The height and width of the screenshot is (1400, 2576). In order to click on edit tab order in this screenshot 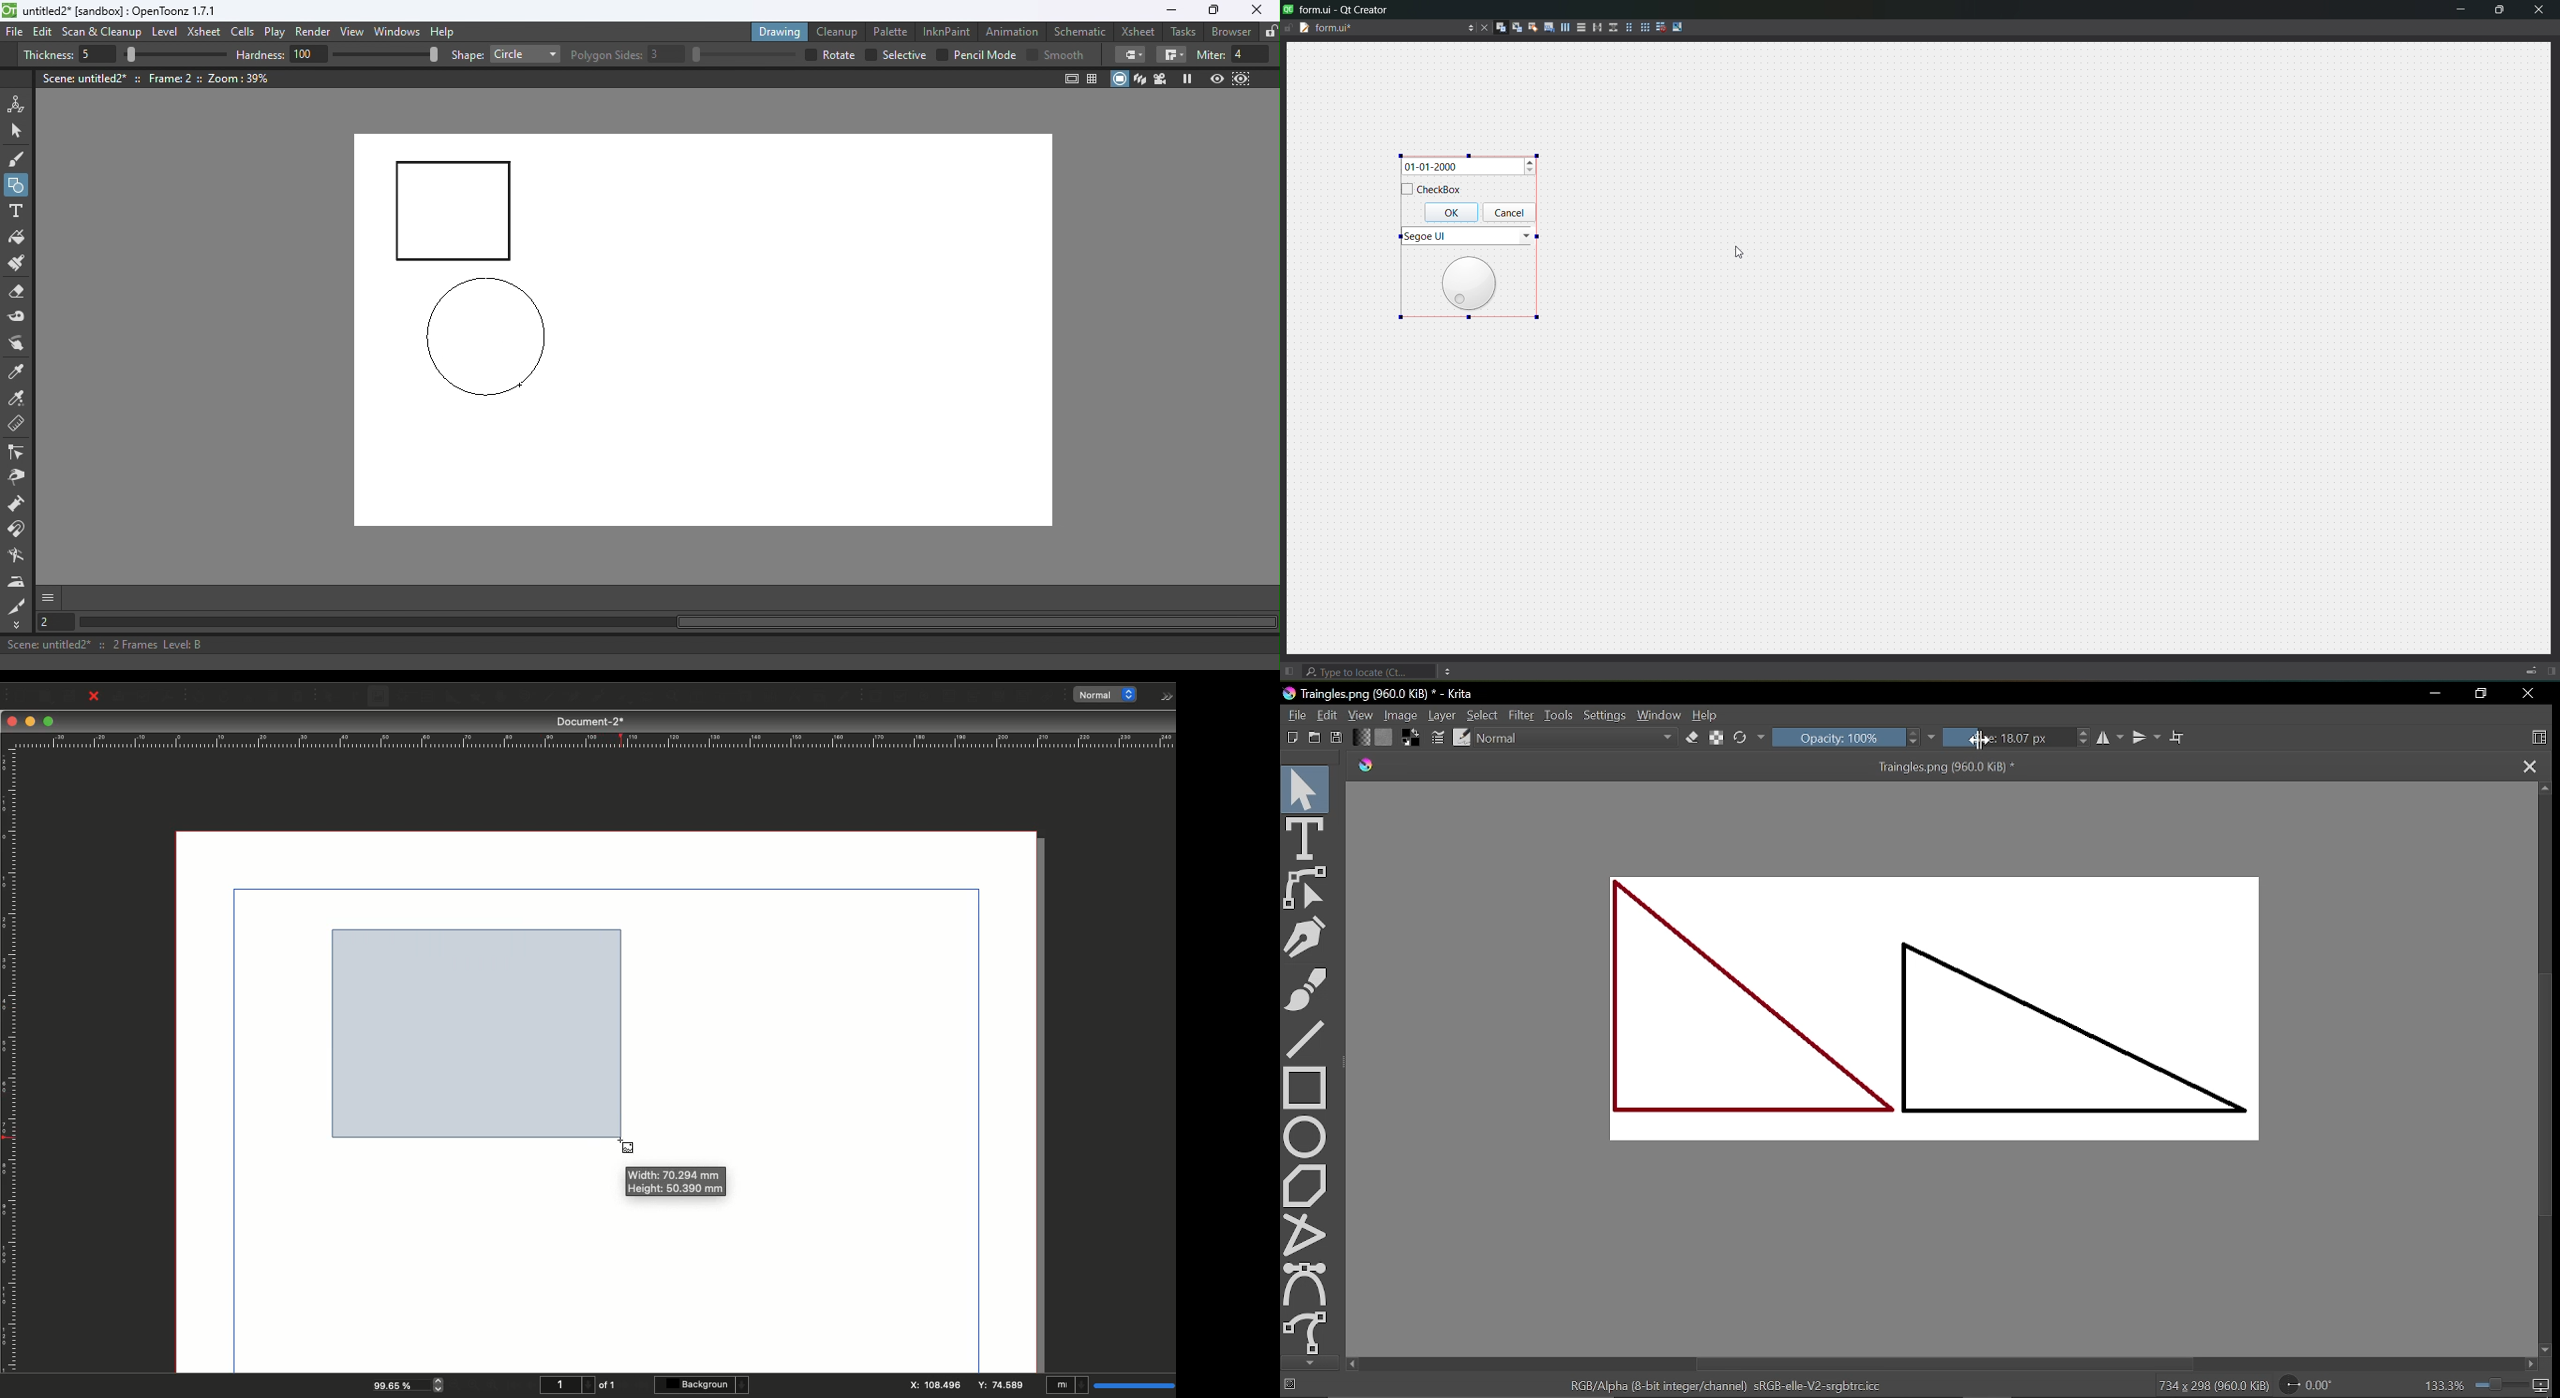, I will do `click(1546, 25)`.